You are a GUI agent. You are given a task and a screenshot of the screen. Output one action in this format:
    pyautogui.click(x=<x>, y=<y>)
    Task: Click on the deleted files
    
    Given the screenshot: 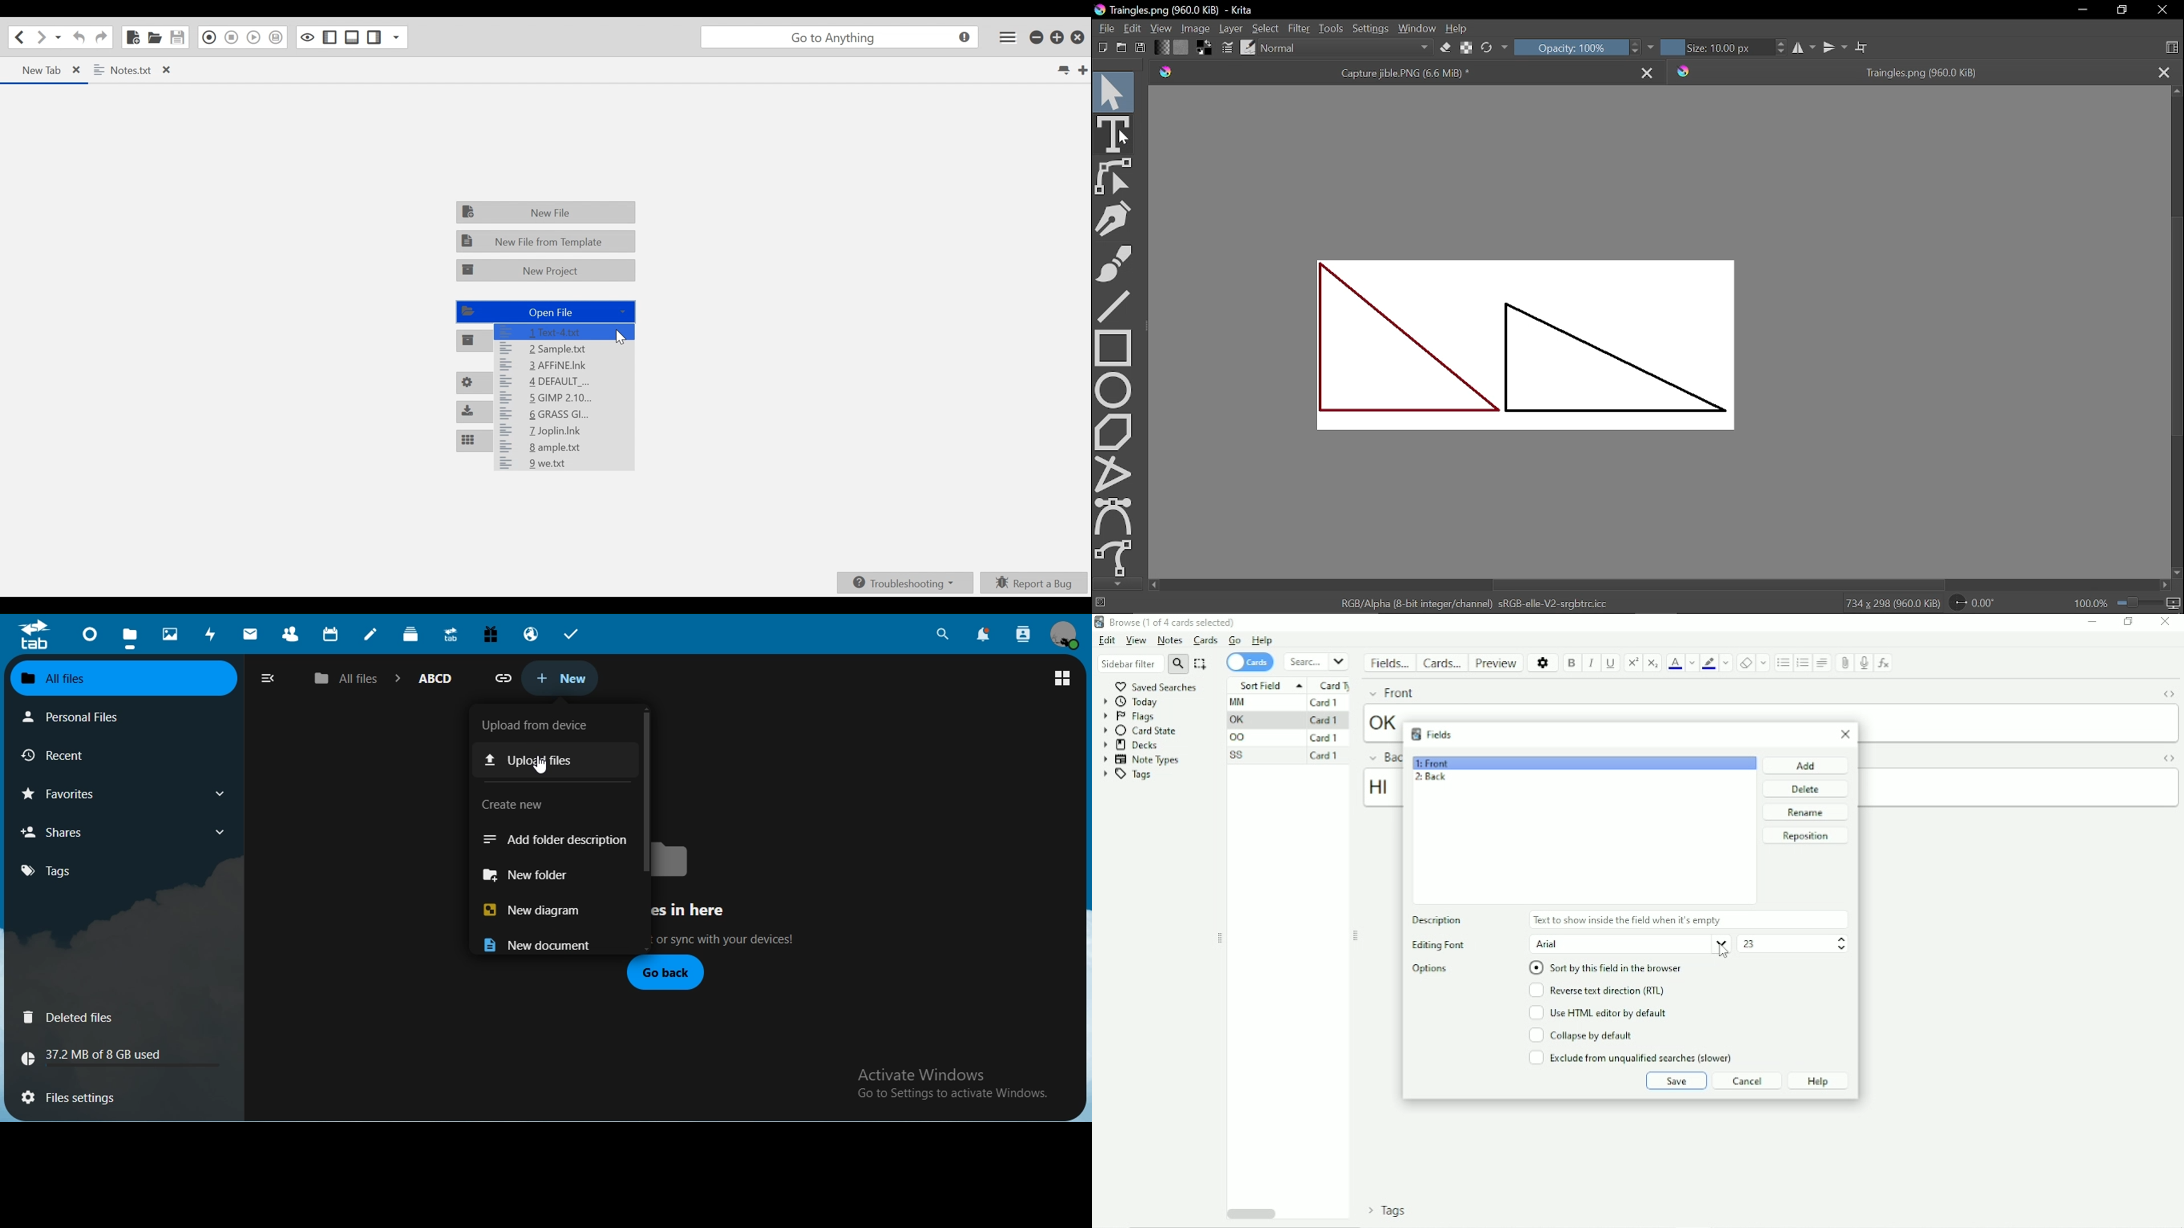 What is the action you would take?
    pyautogui.click(x=71, y=1018)
    